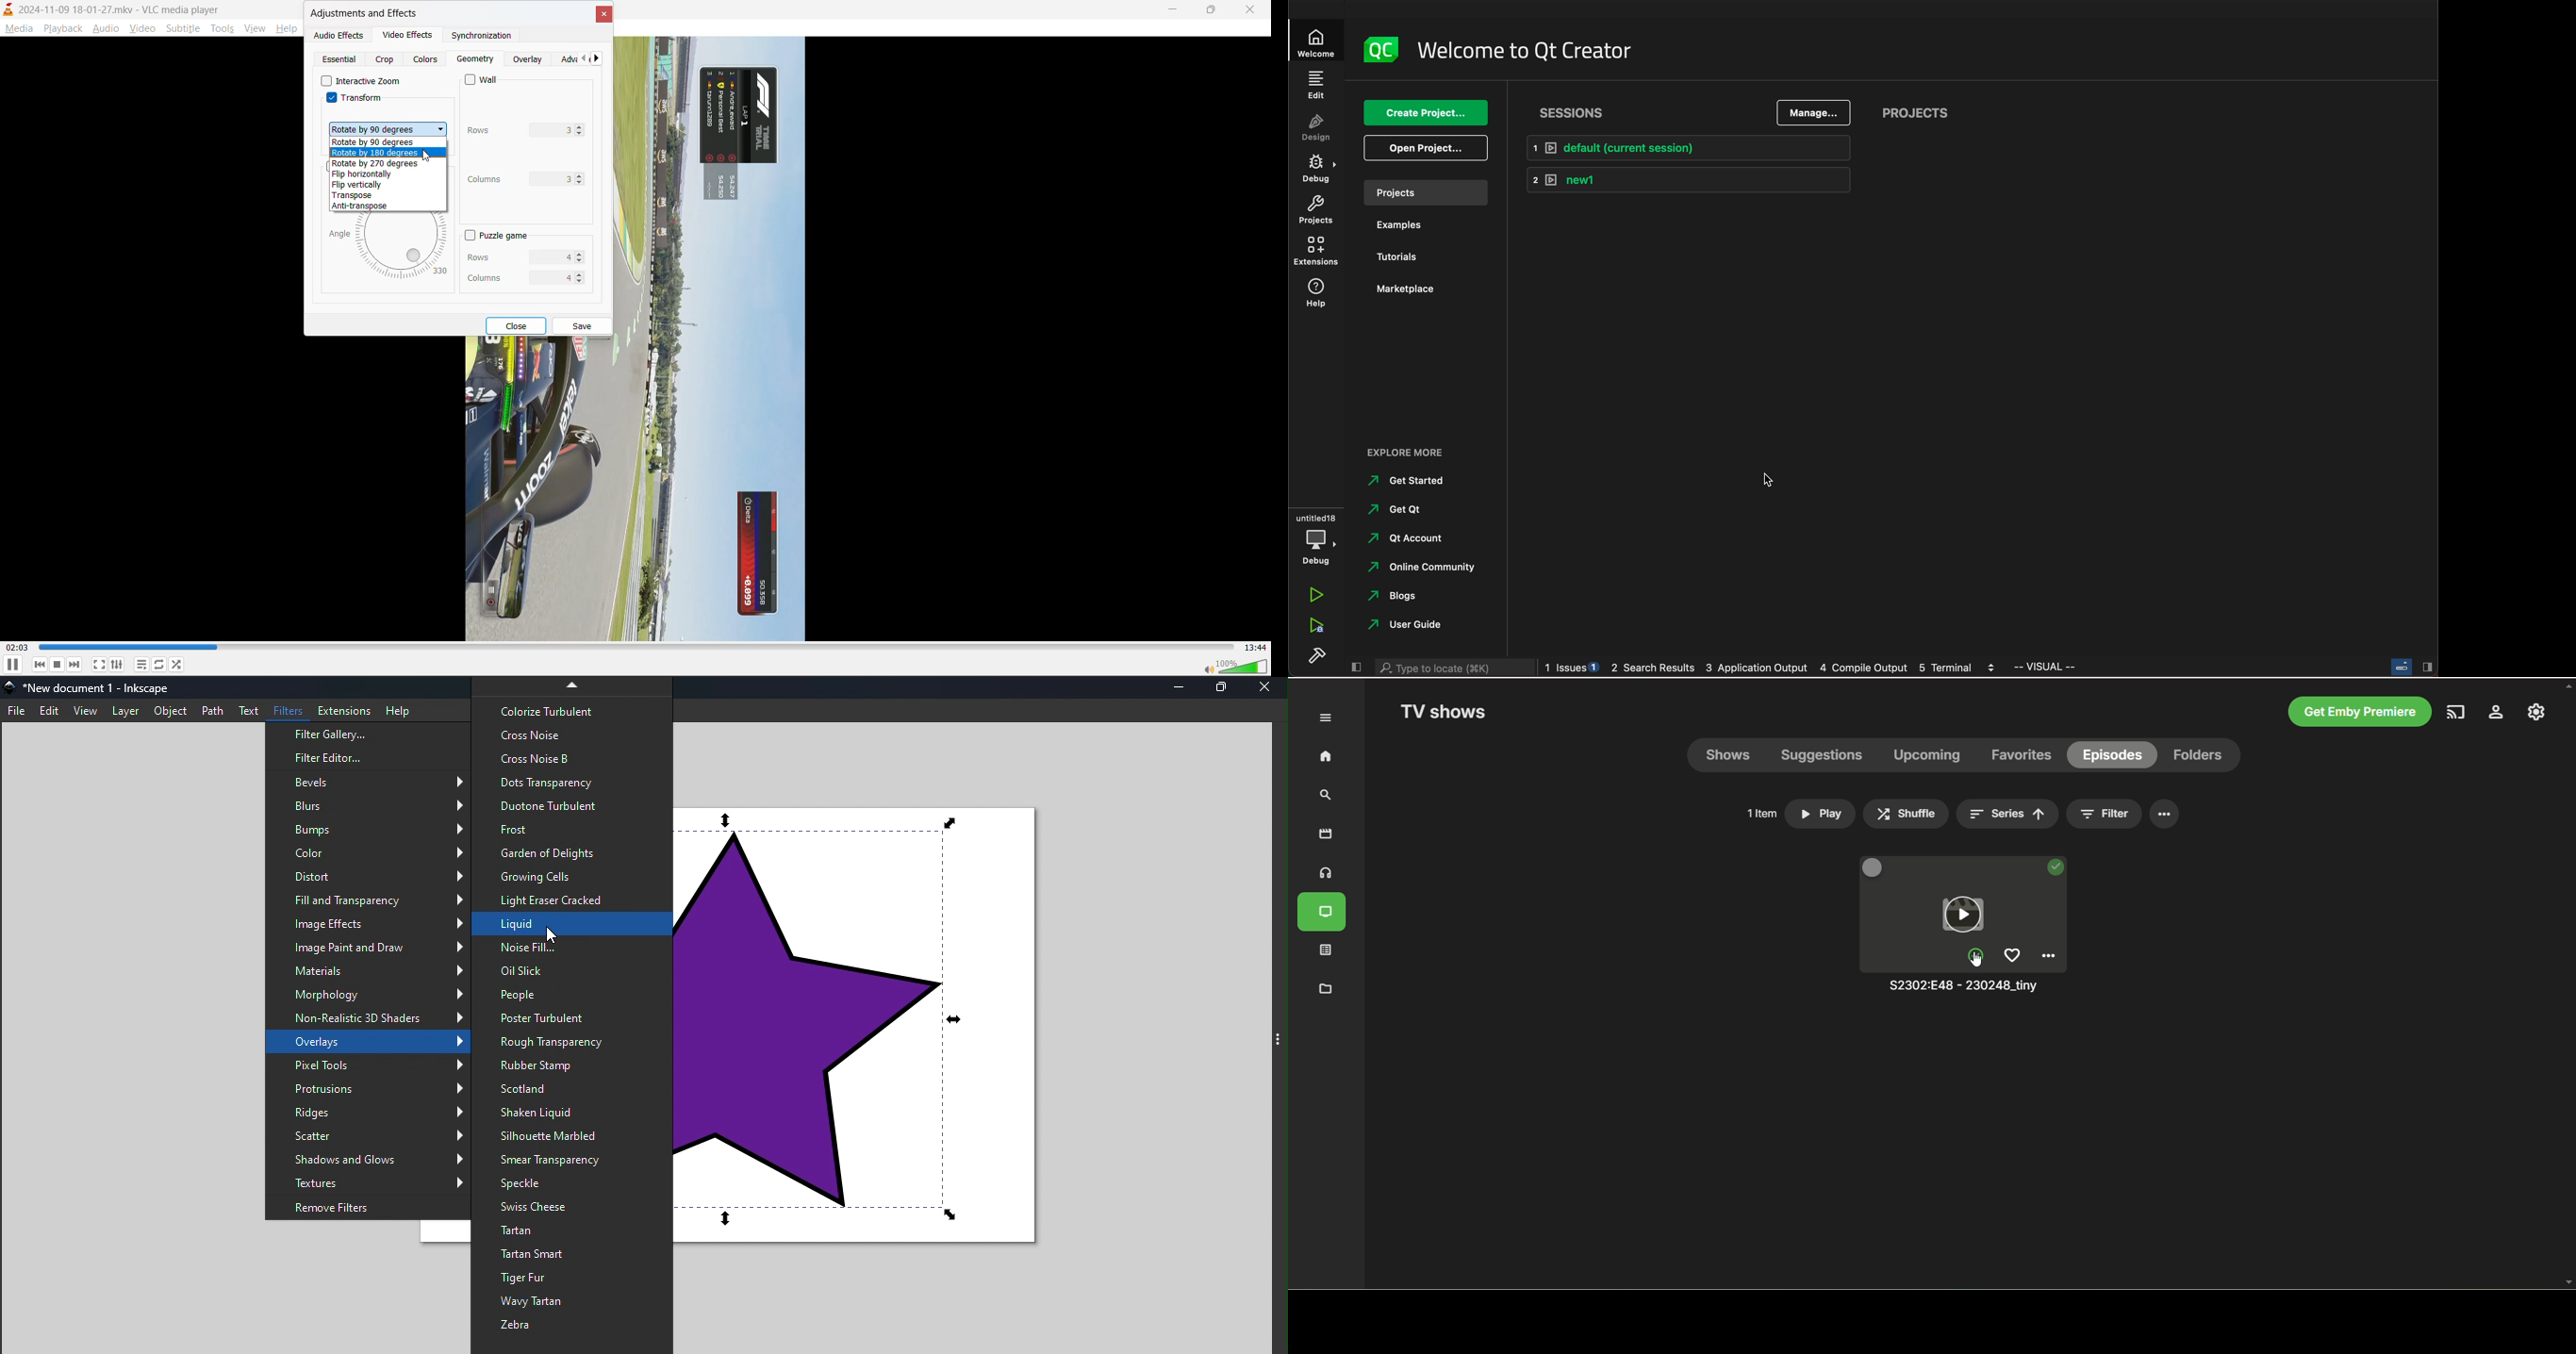 The width and height of the screenshot is (2576, 1372). Describe the element at coordinates (340, 36) in the screenshot. I see `audio effects` at that location.